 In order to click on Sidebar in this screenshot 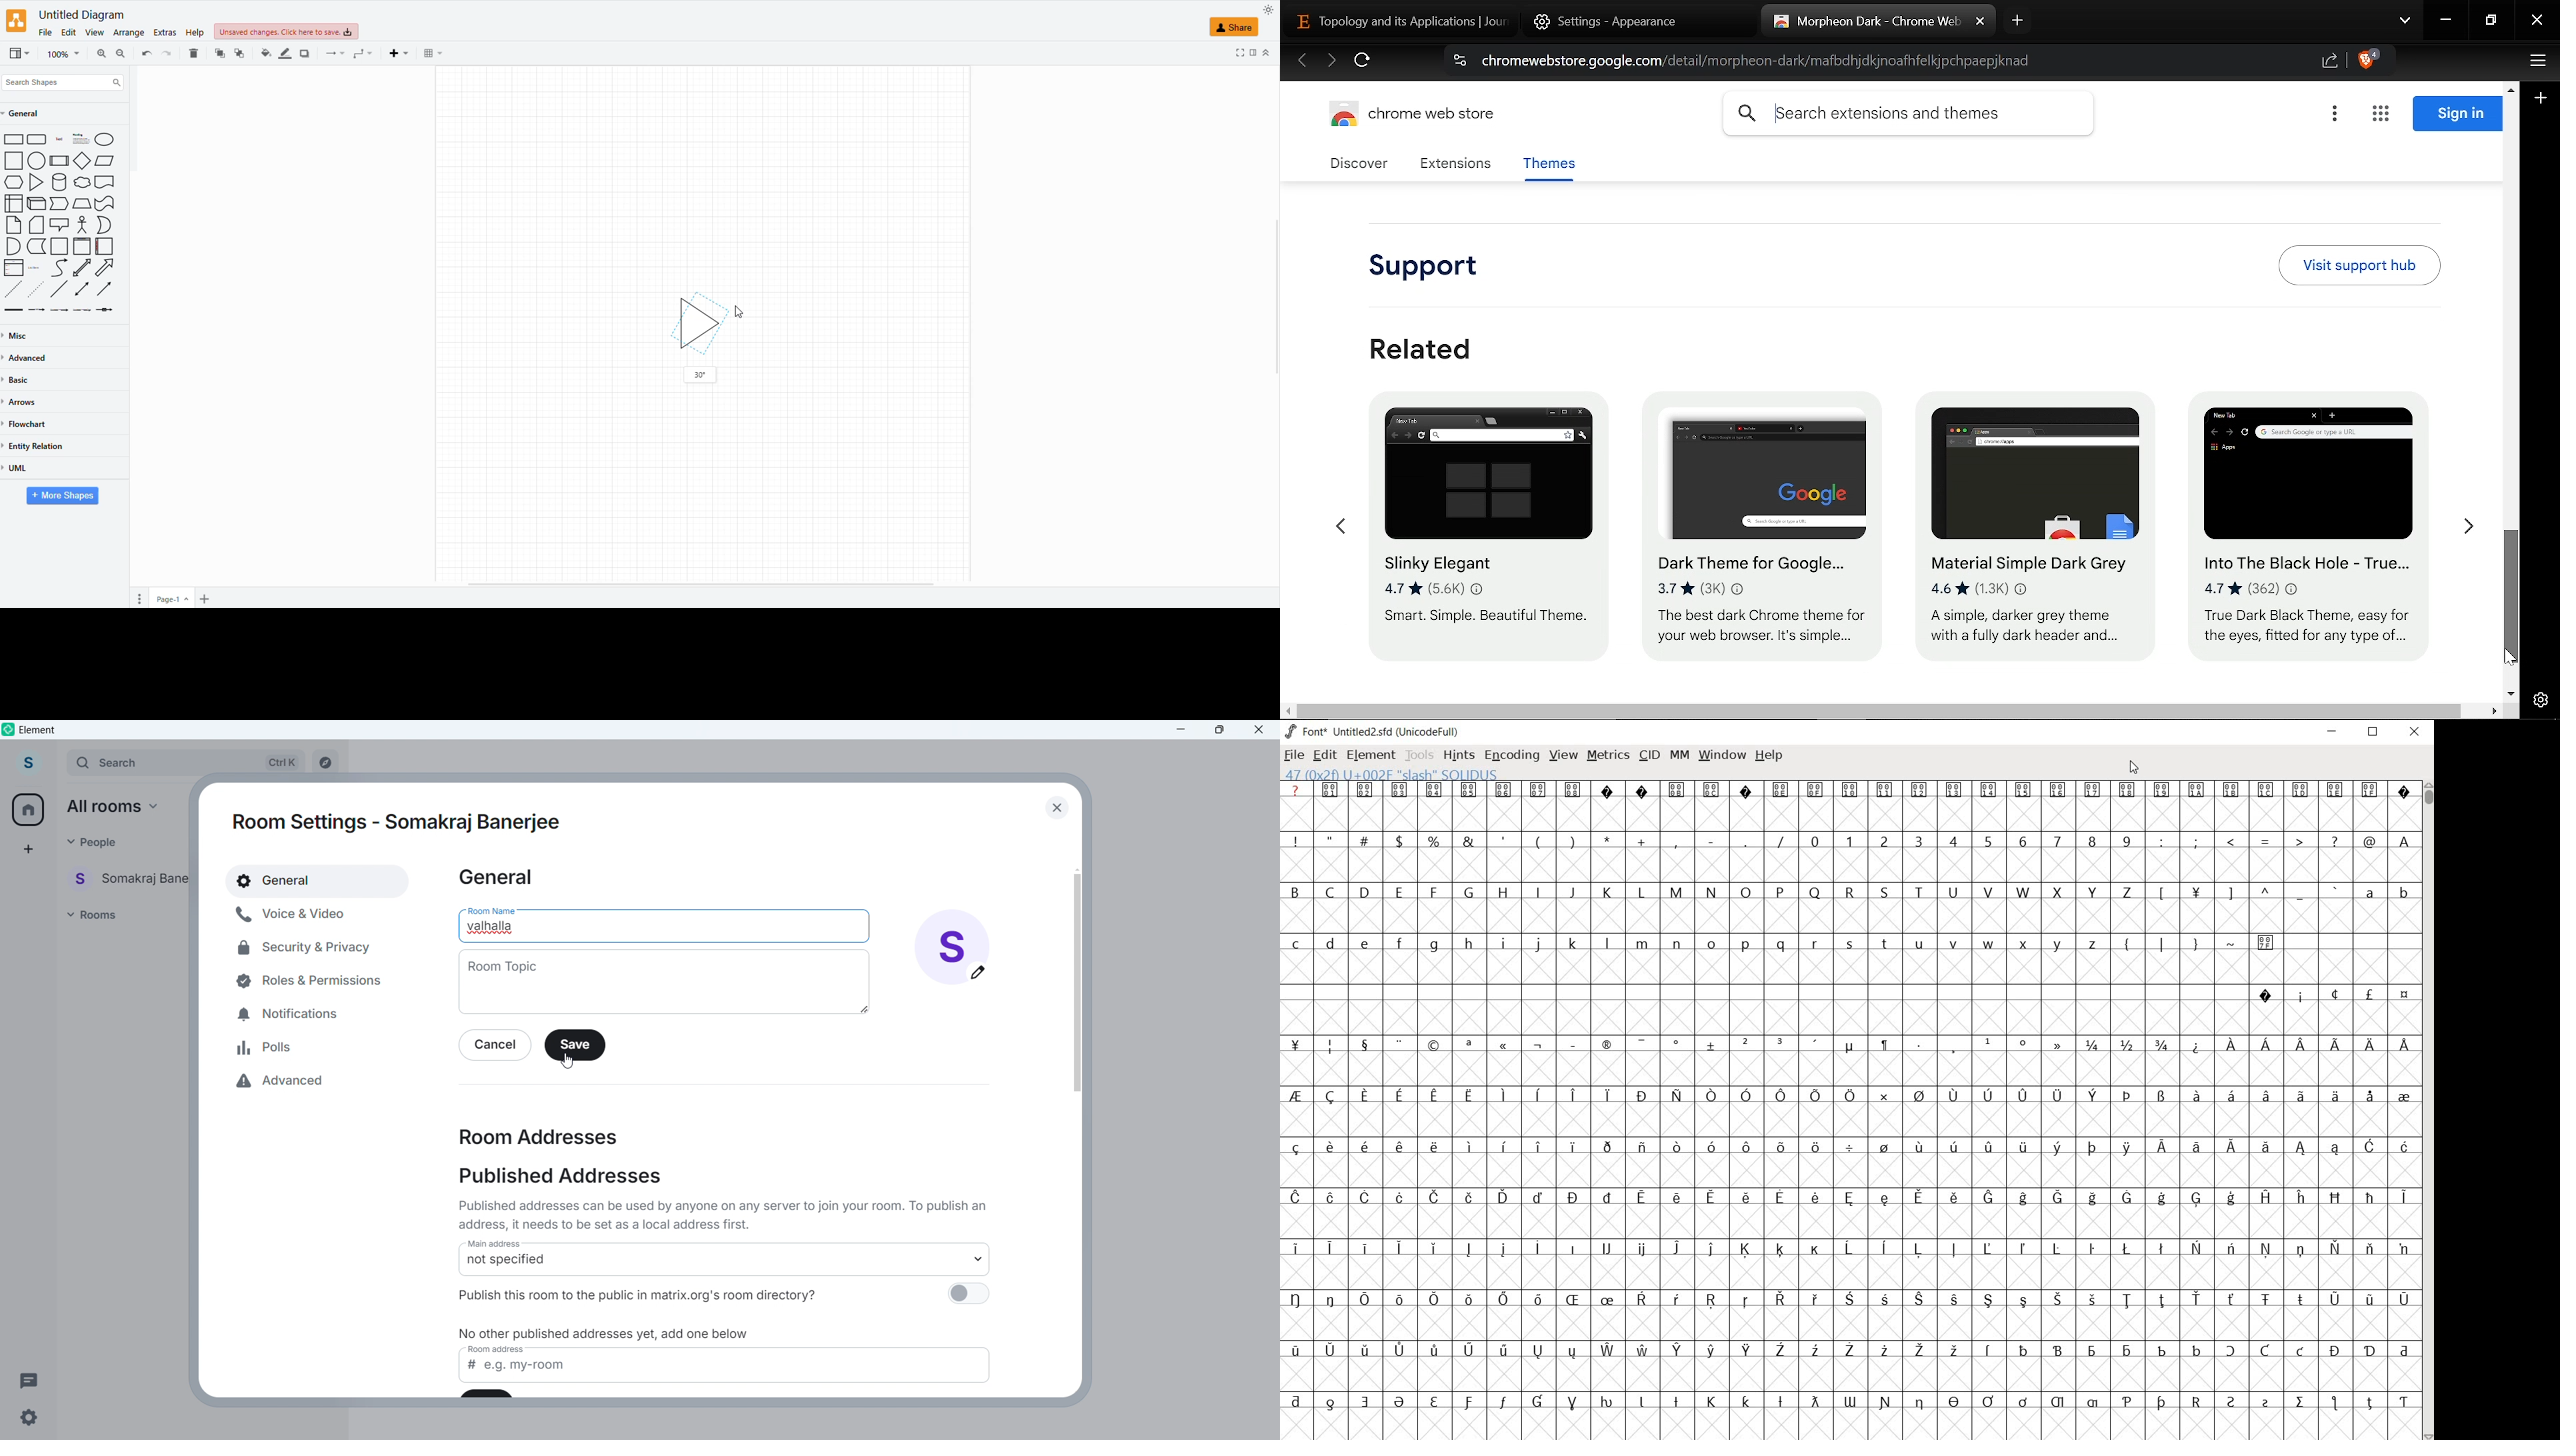, I will do `click(105, 247)`.